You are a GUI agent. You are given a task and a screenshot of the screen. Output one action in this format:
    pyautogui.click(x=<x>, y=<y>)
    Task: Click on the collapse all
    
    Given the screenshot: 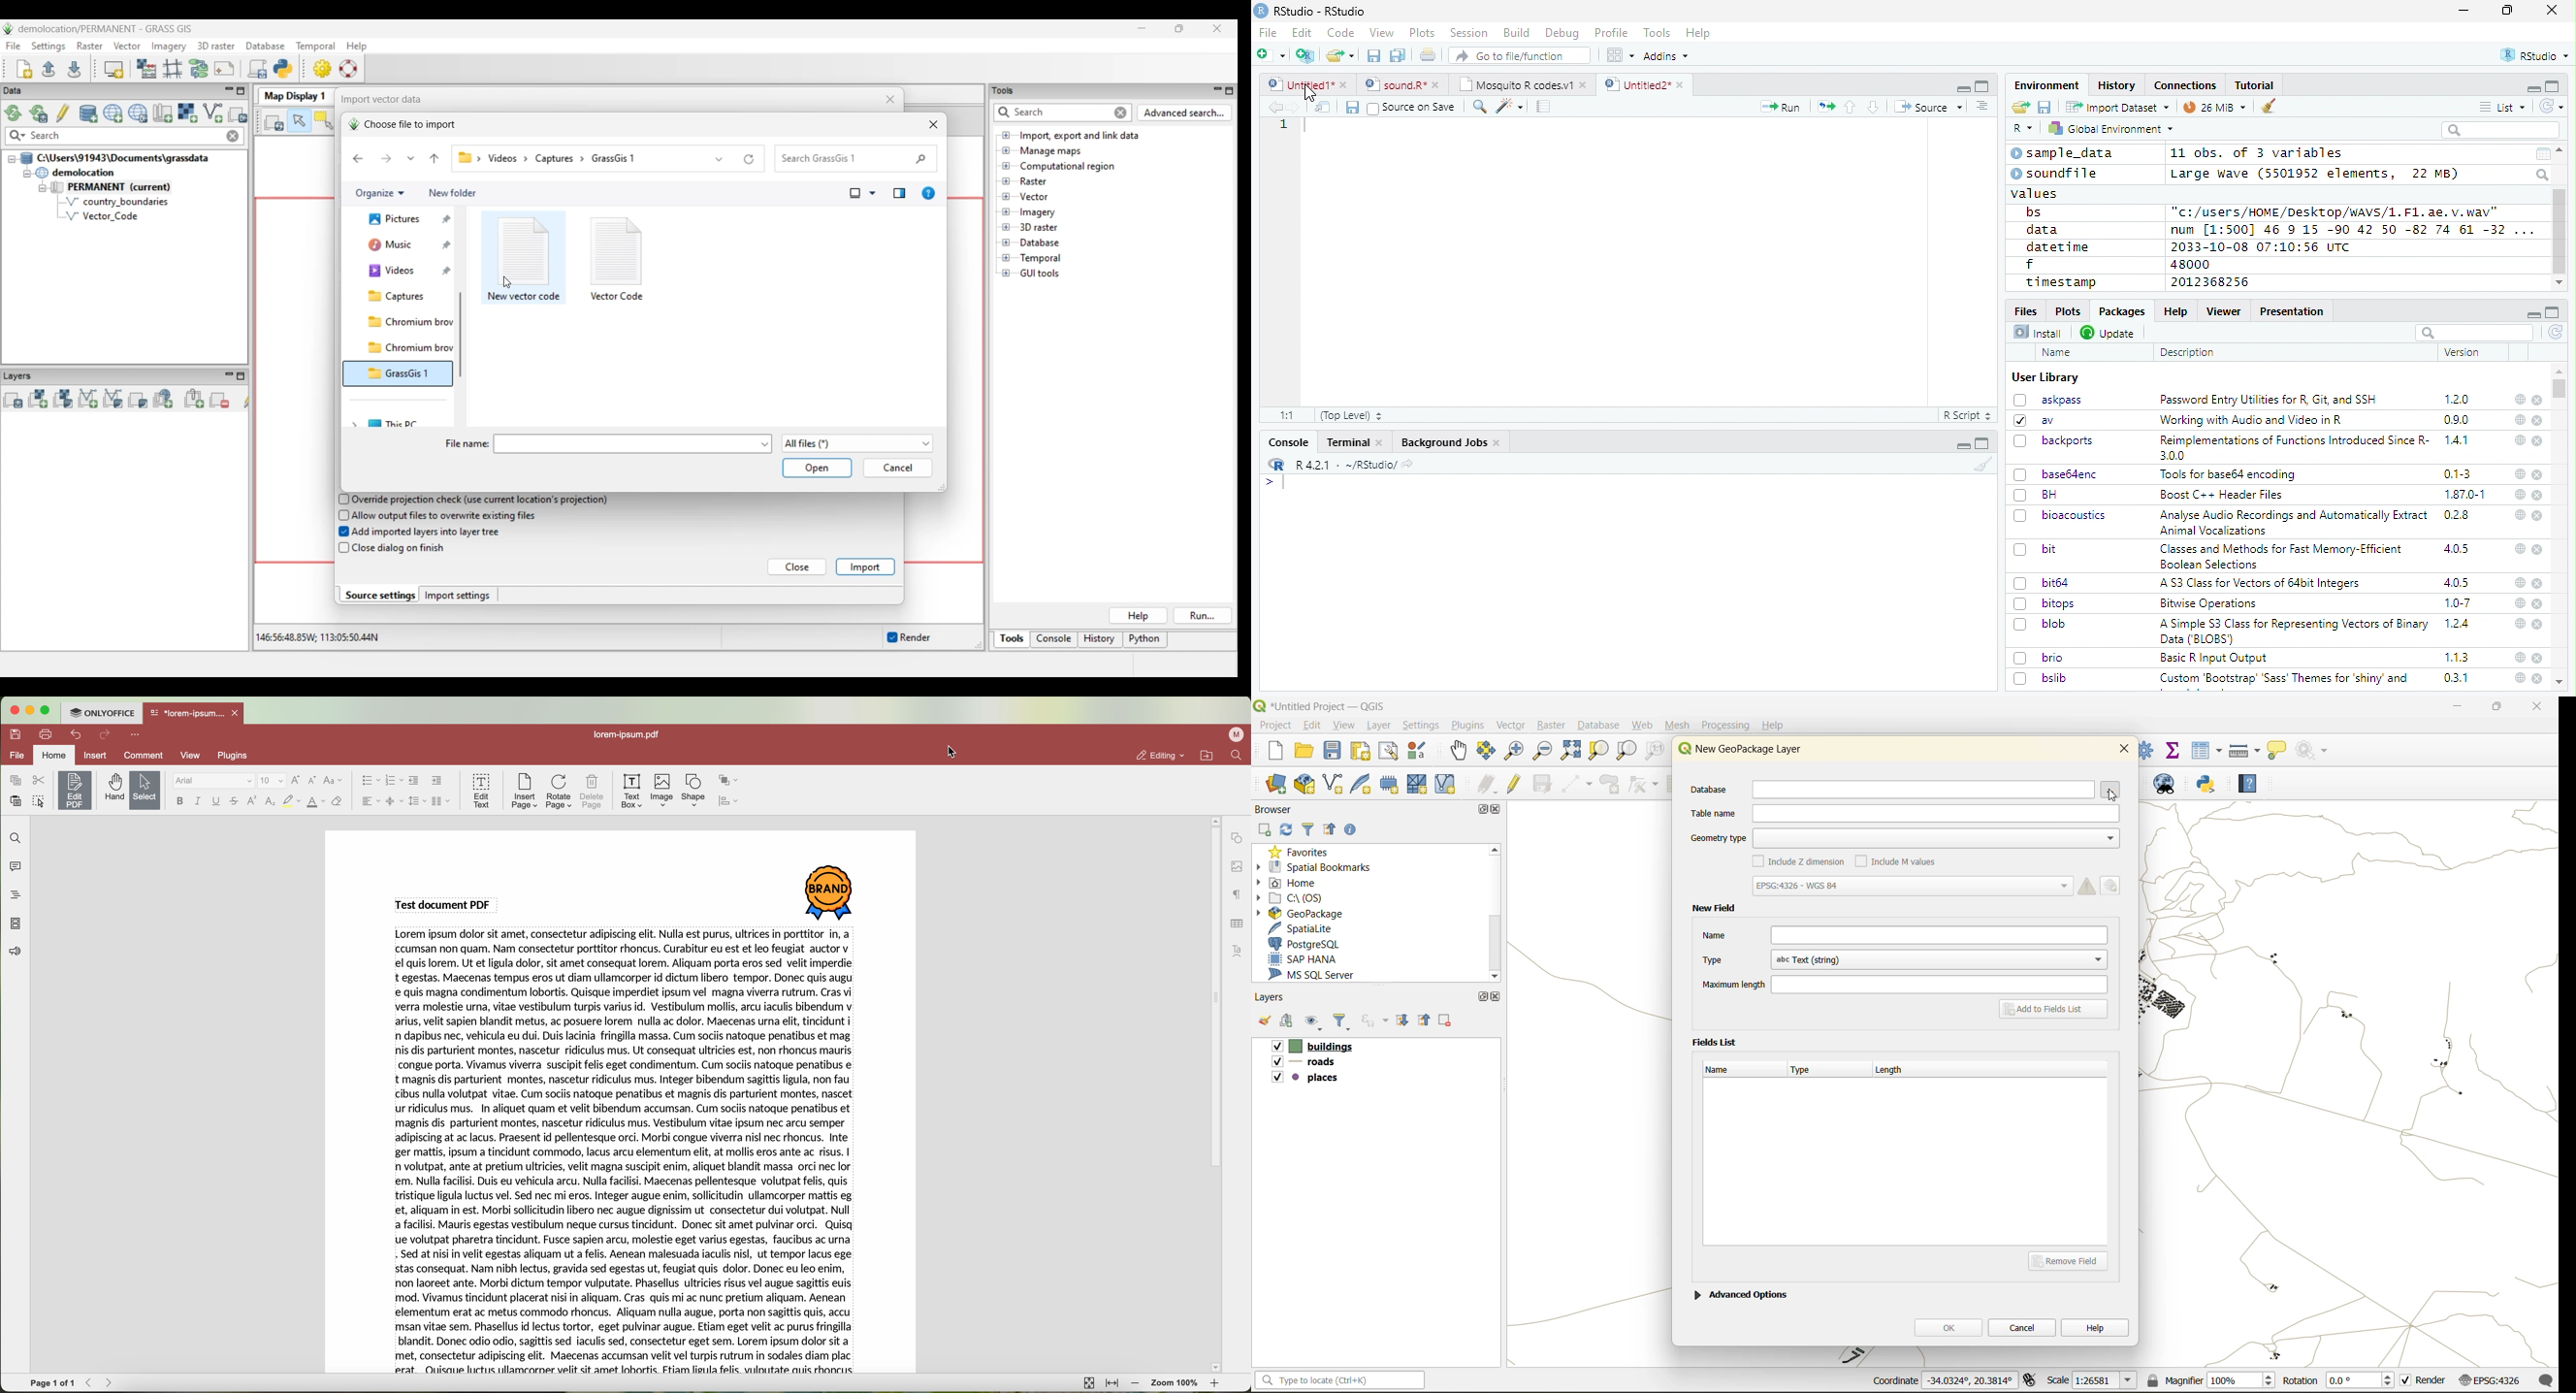 What is the action you would take?
    pyautogui.click(x=1333, y=830)
    